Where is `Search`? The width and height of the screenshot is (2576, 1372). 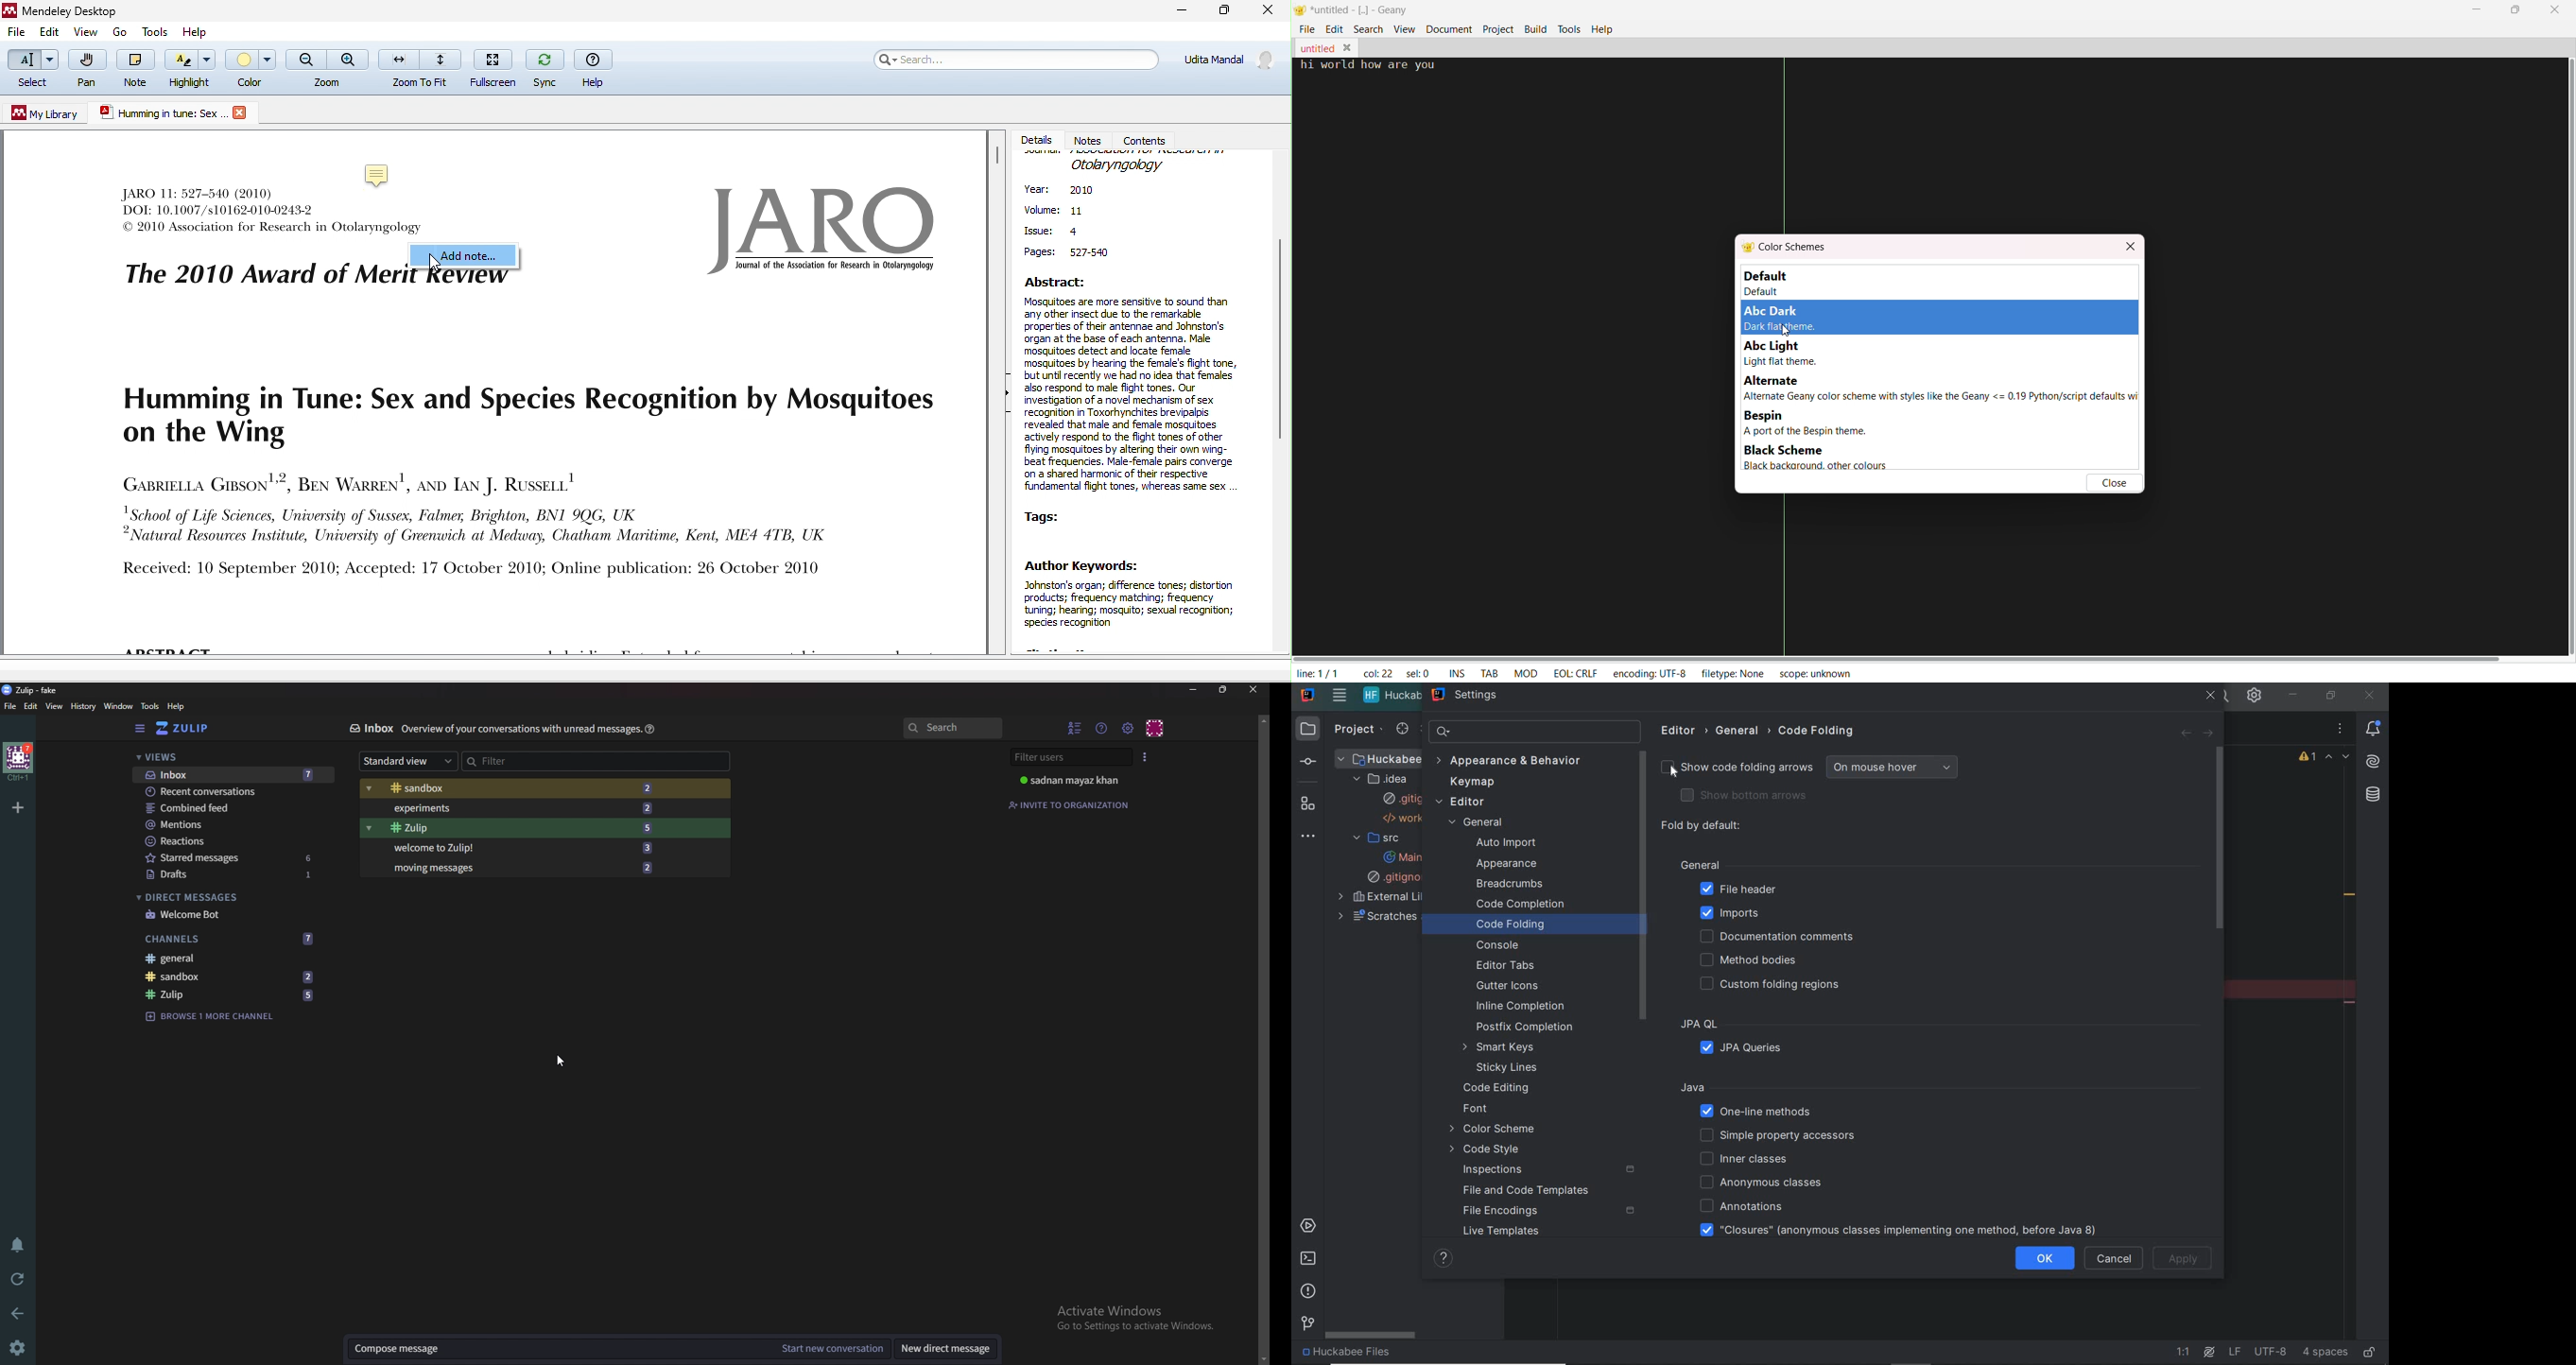
Search is located at coordinates (955, 727).